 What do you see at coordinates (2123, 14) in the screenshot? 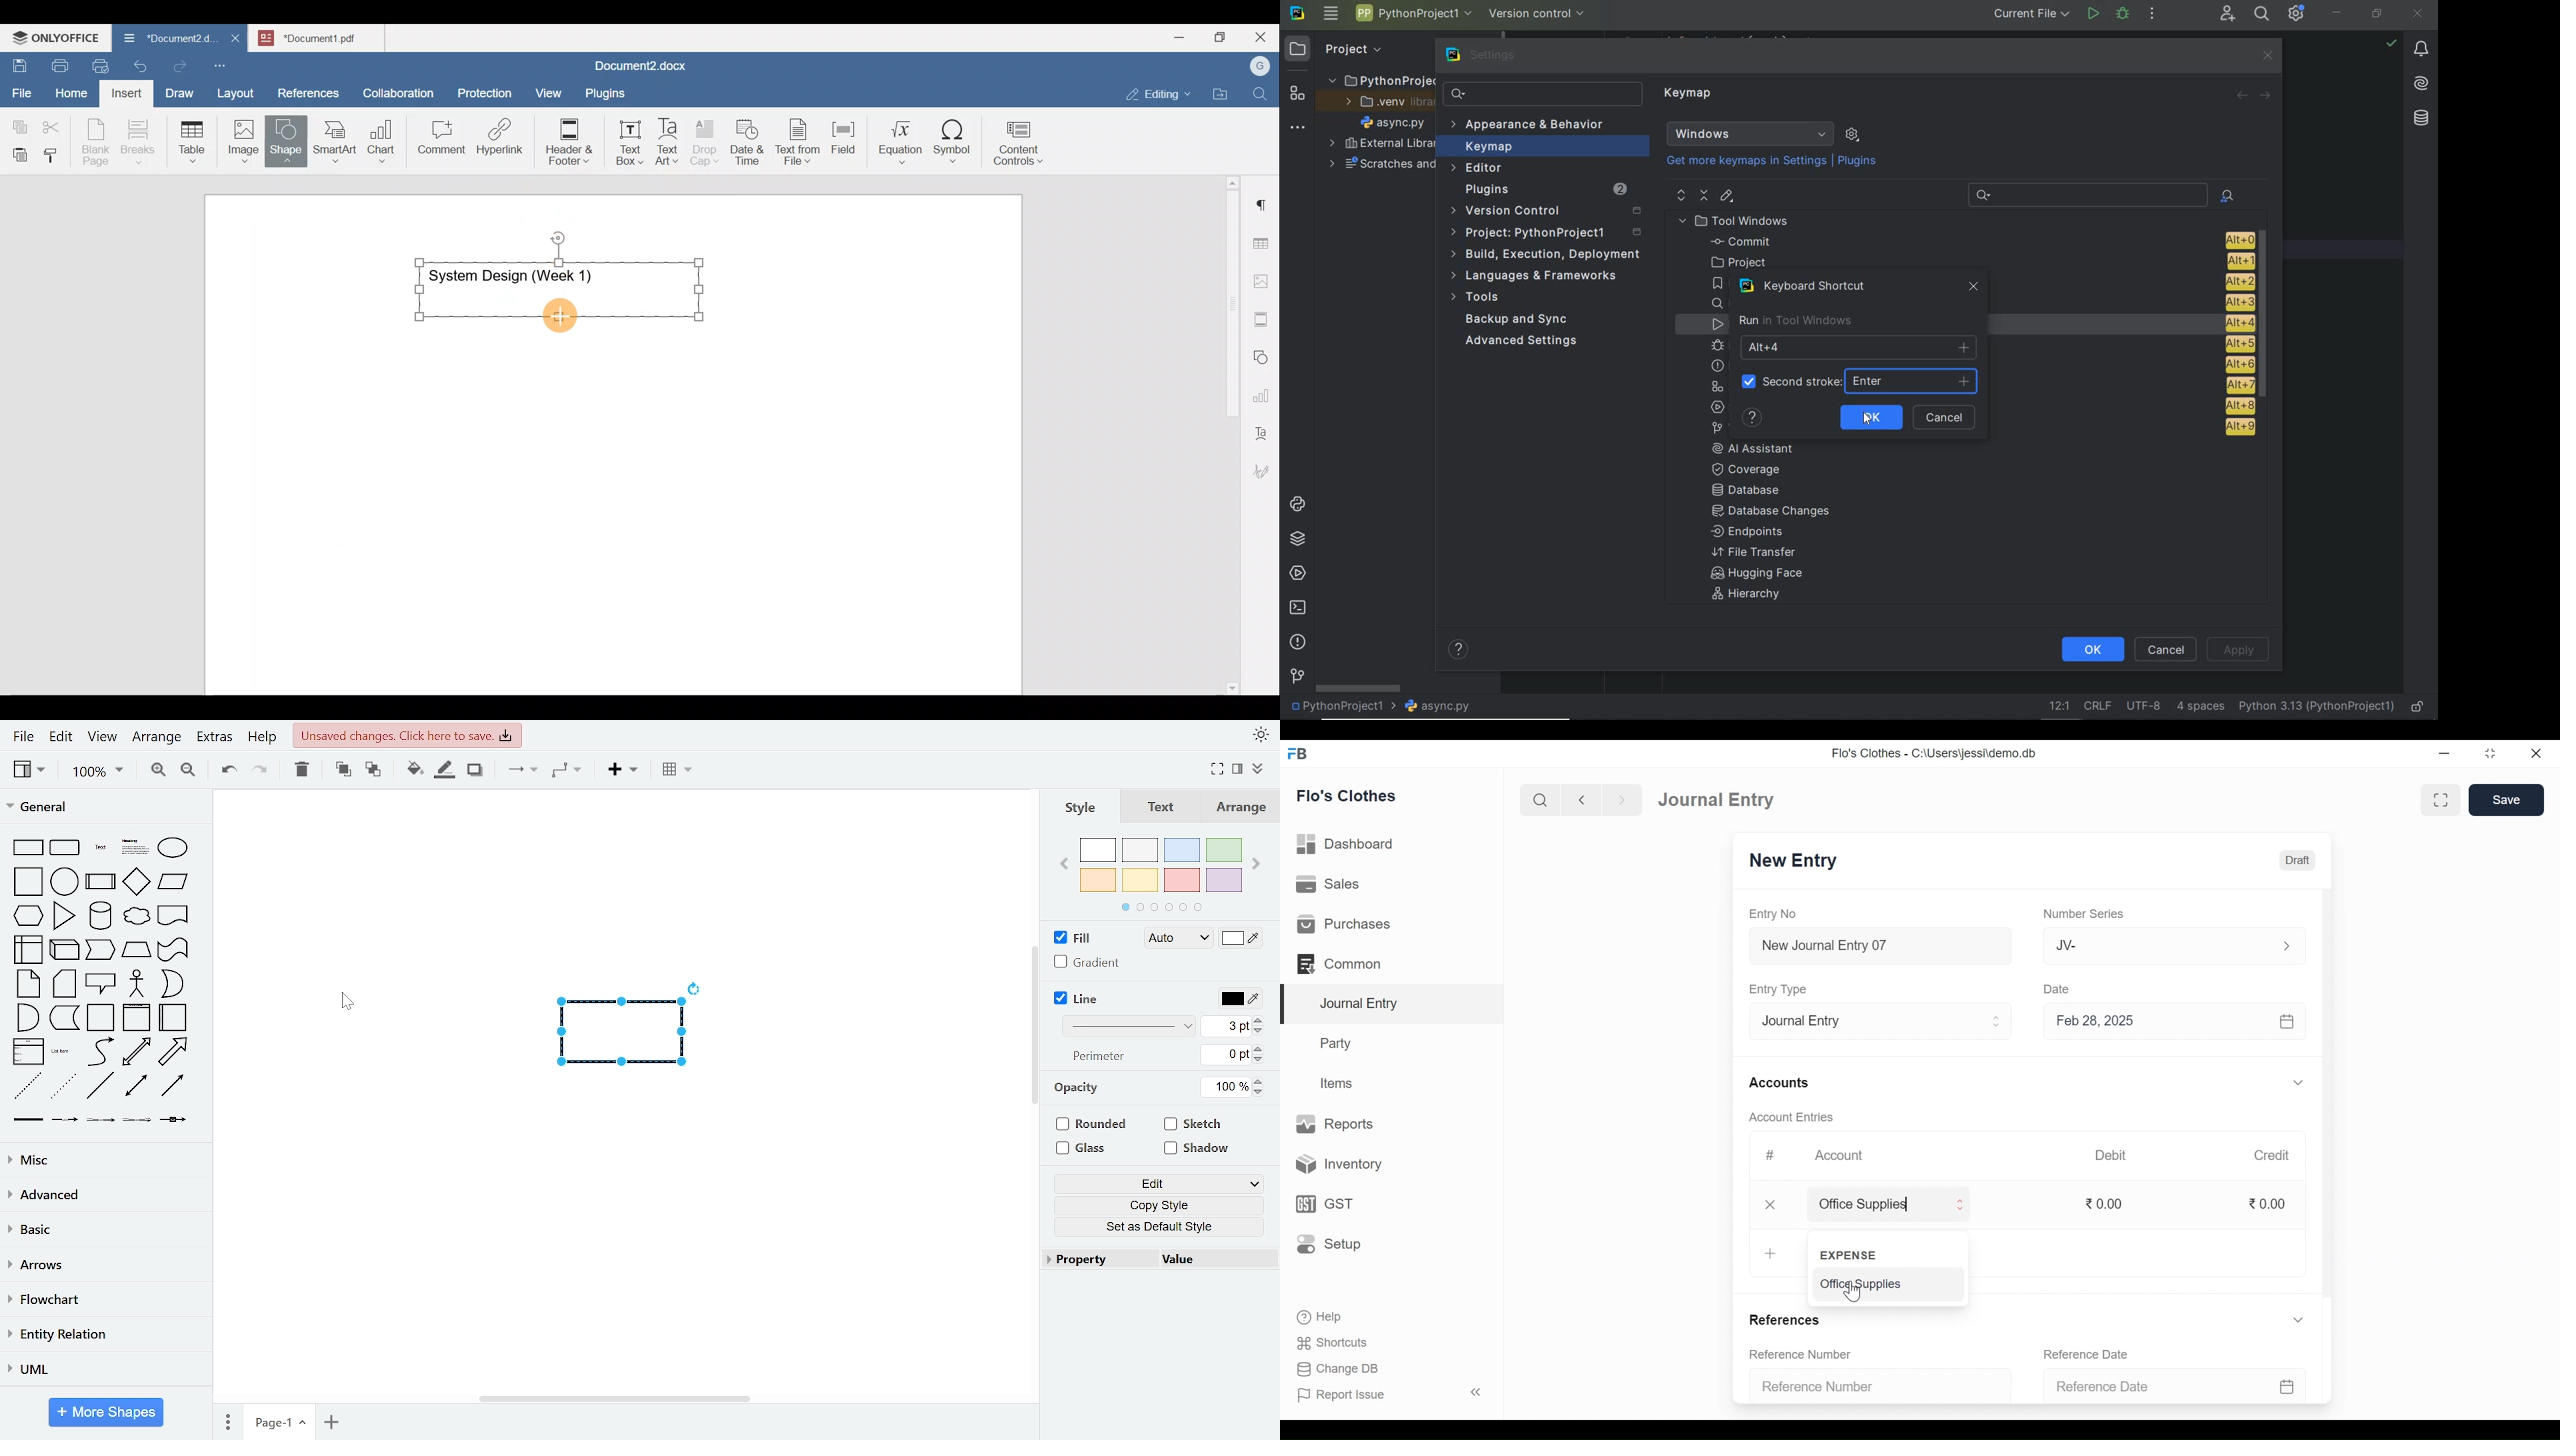
I see `Debug` at bounding box center [2123, 14].